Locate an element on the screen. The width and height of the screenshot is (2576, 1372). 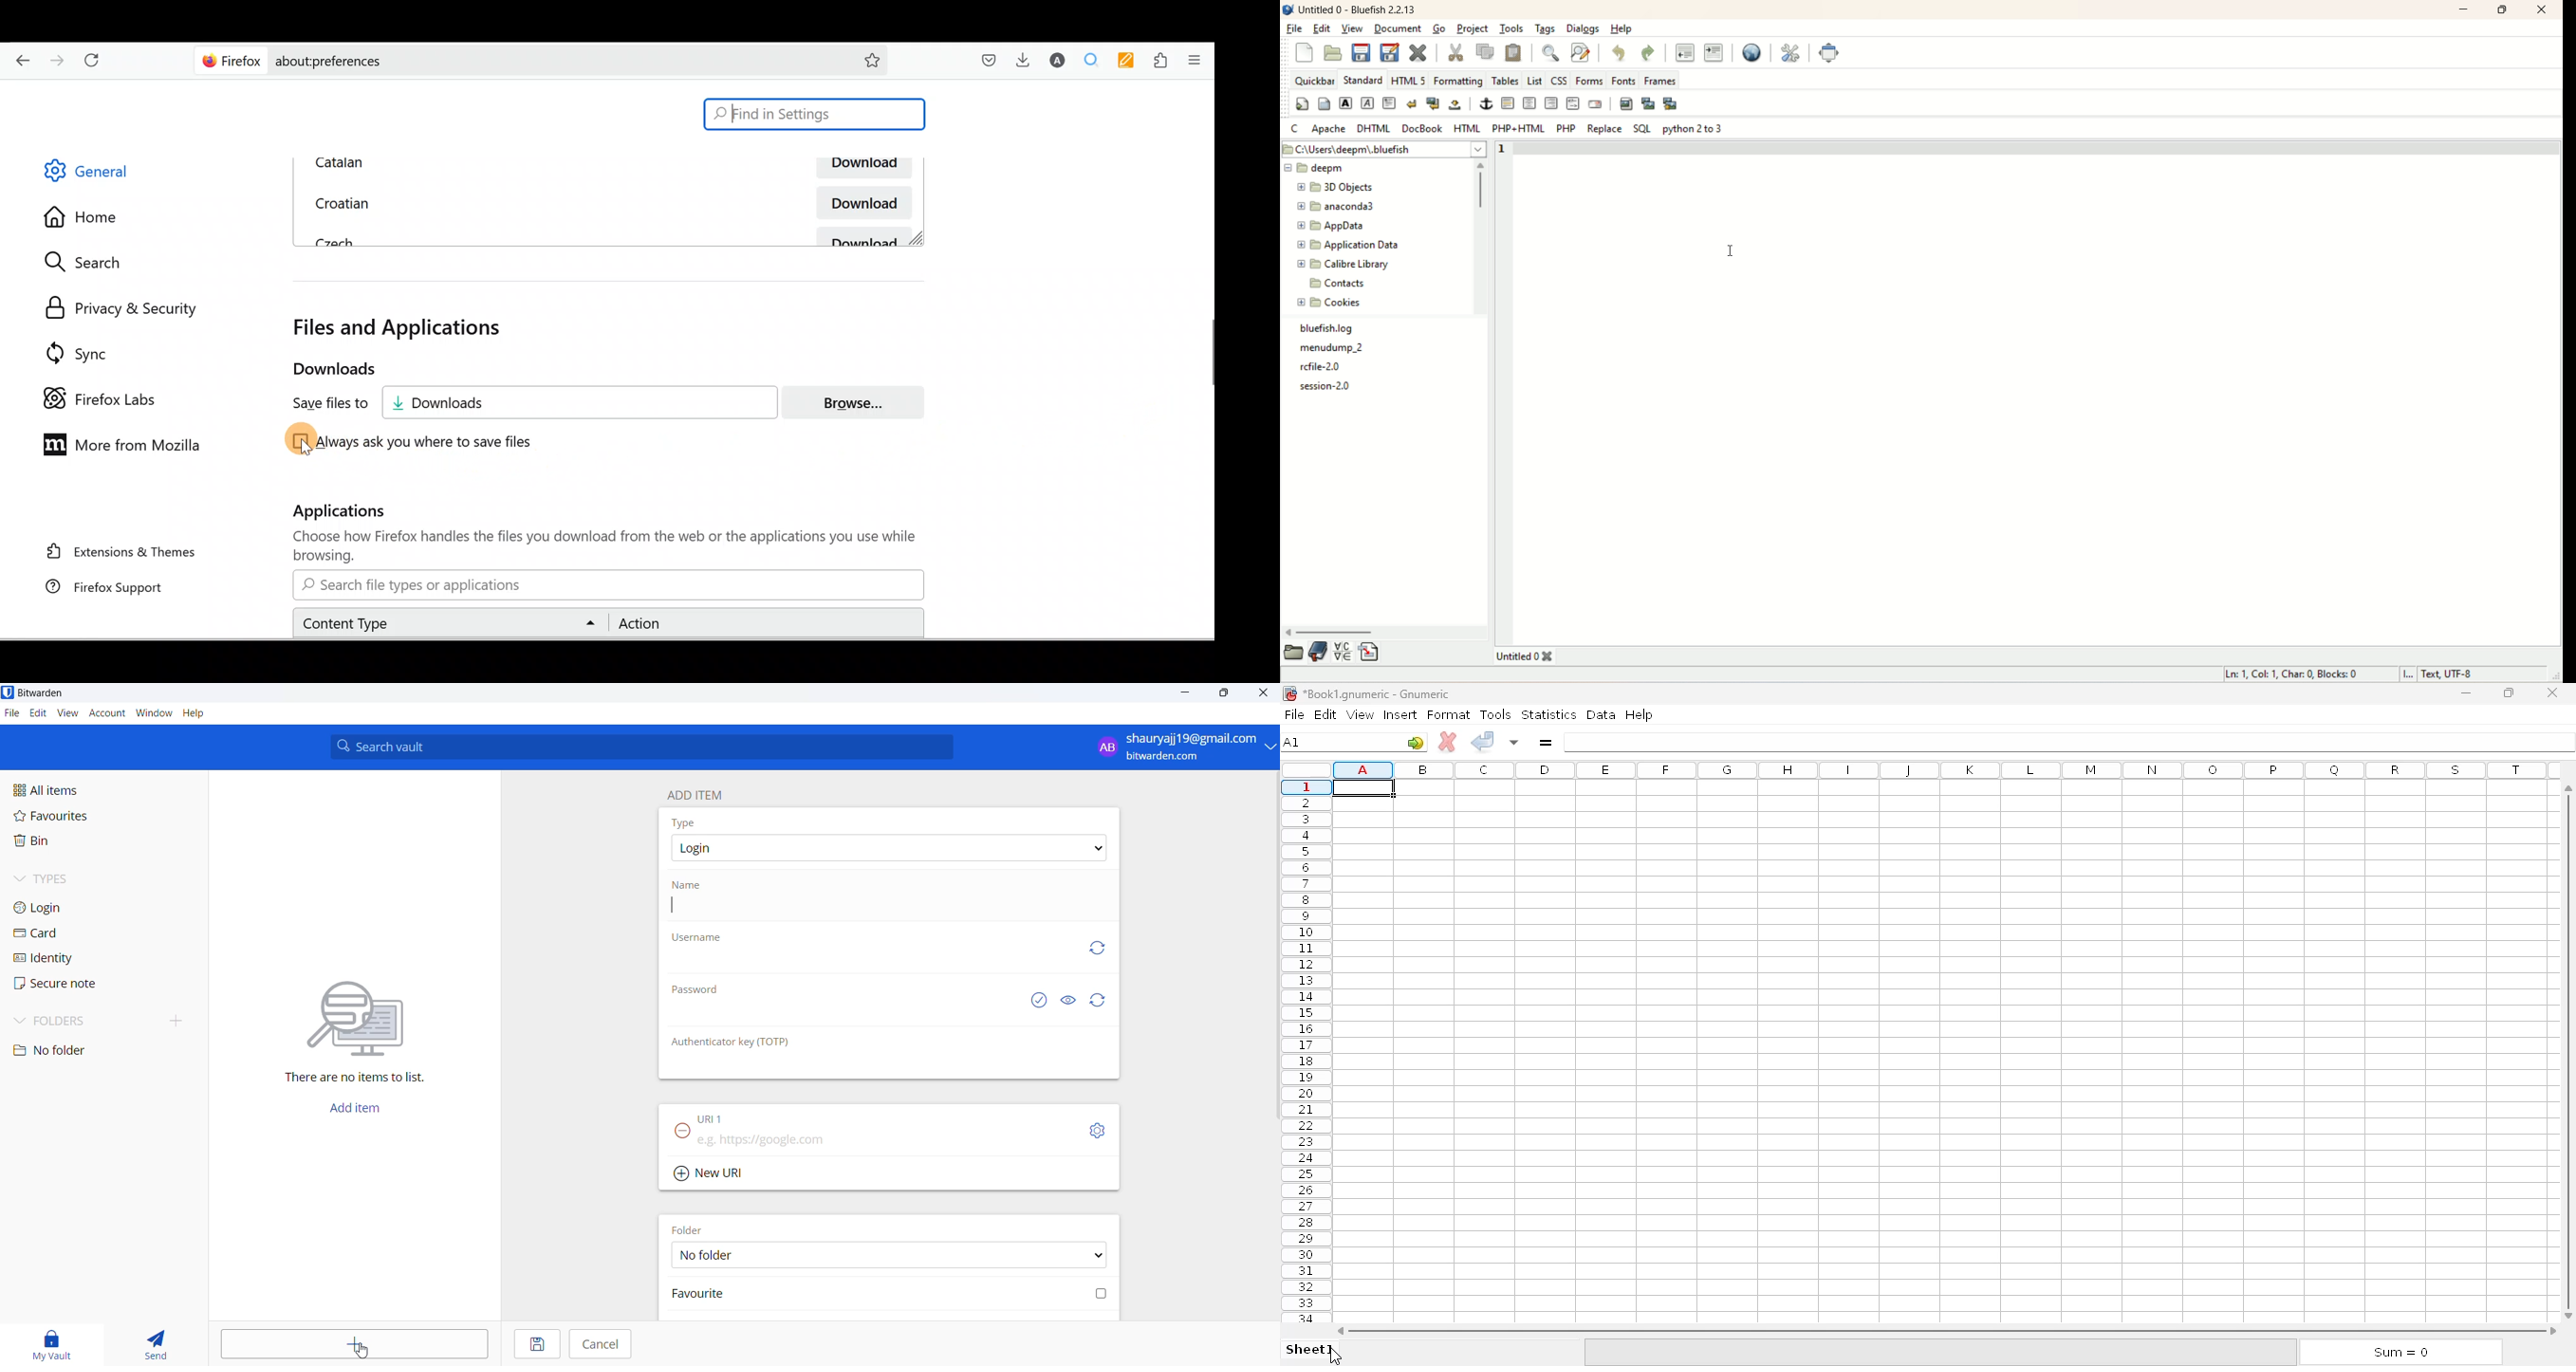
accept change is located at coordinates (1483, 741).